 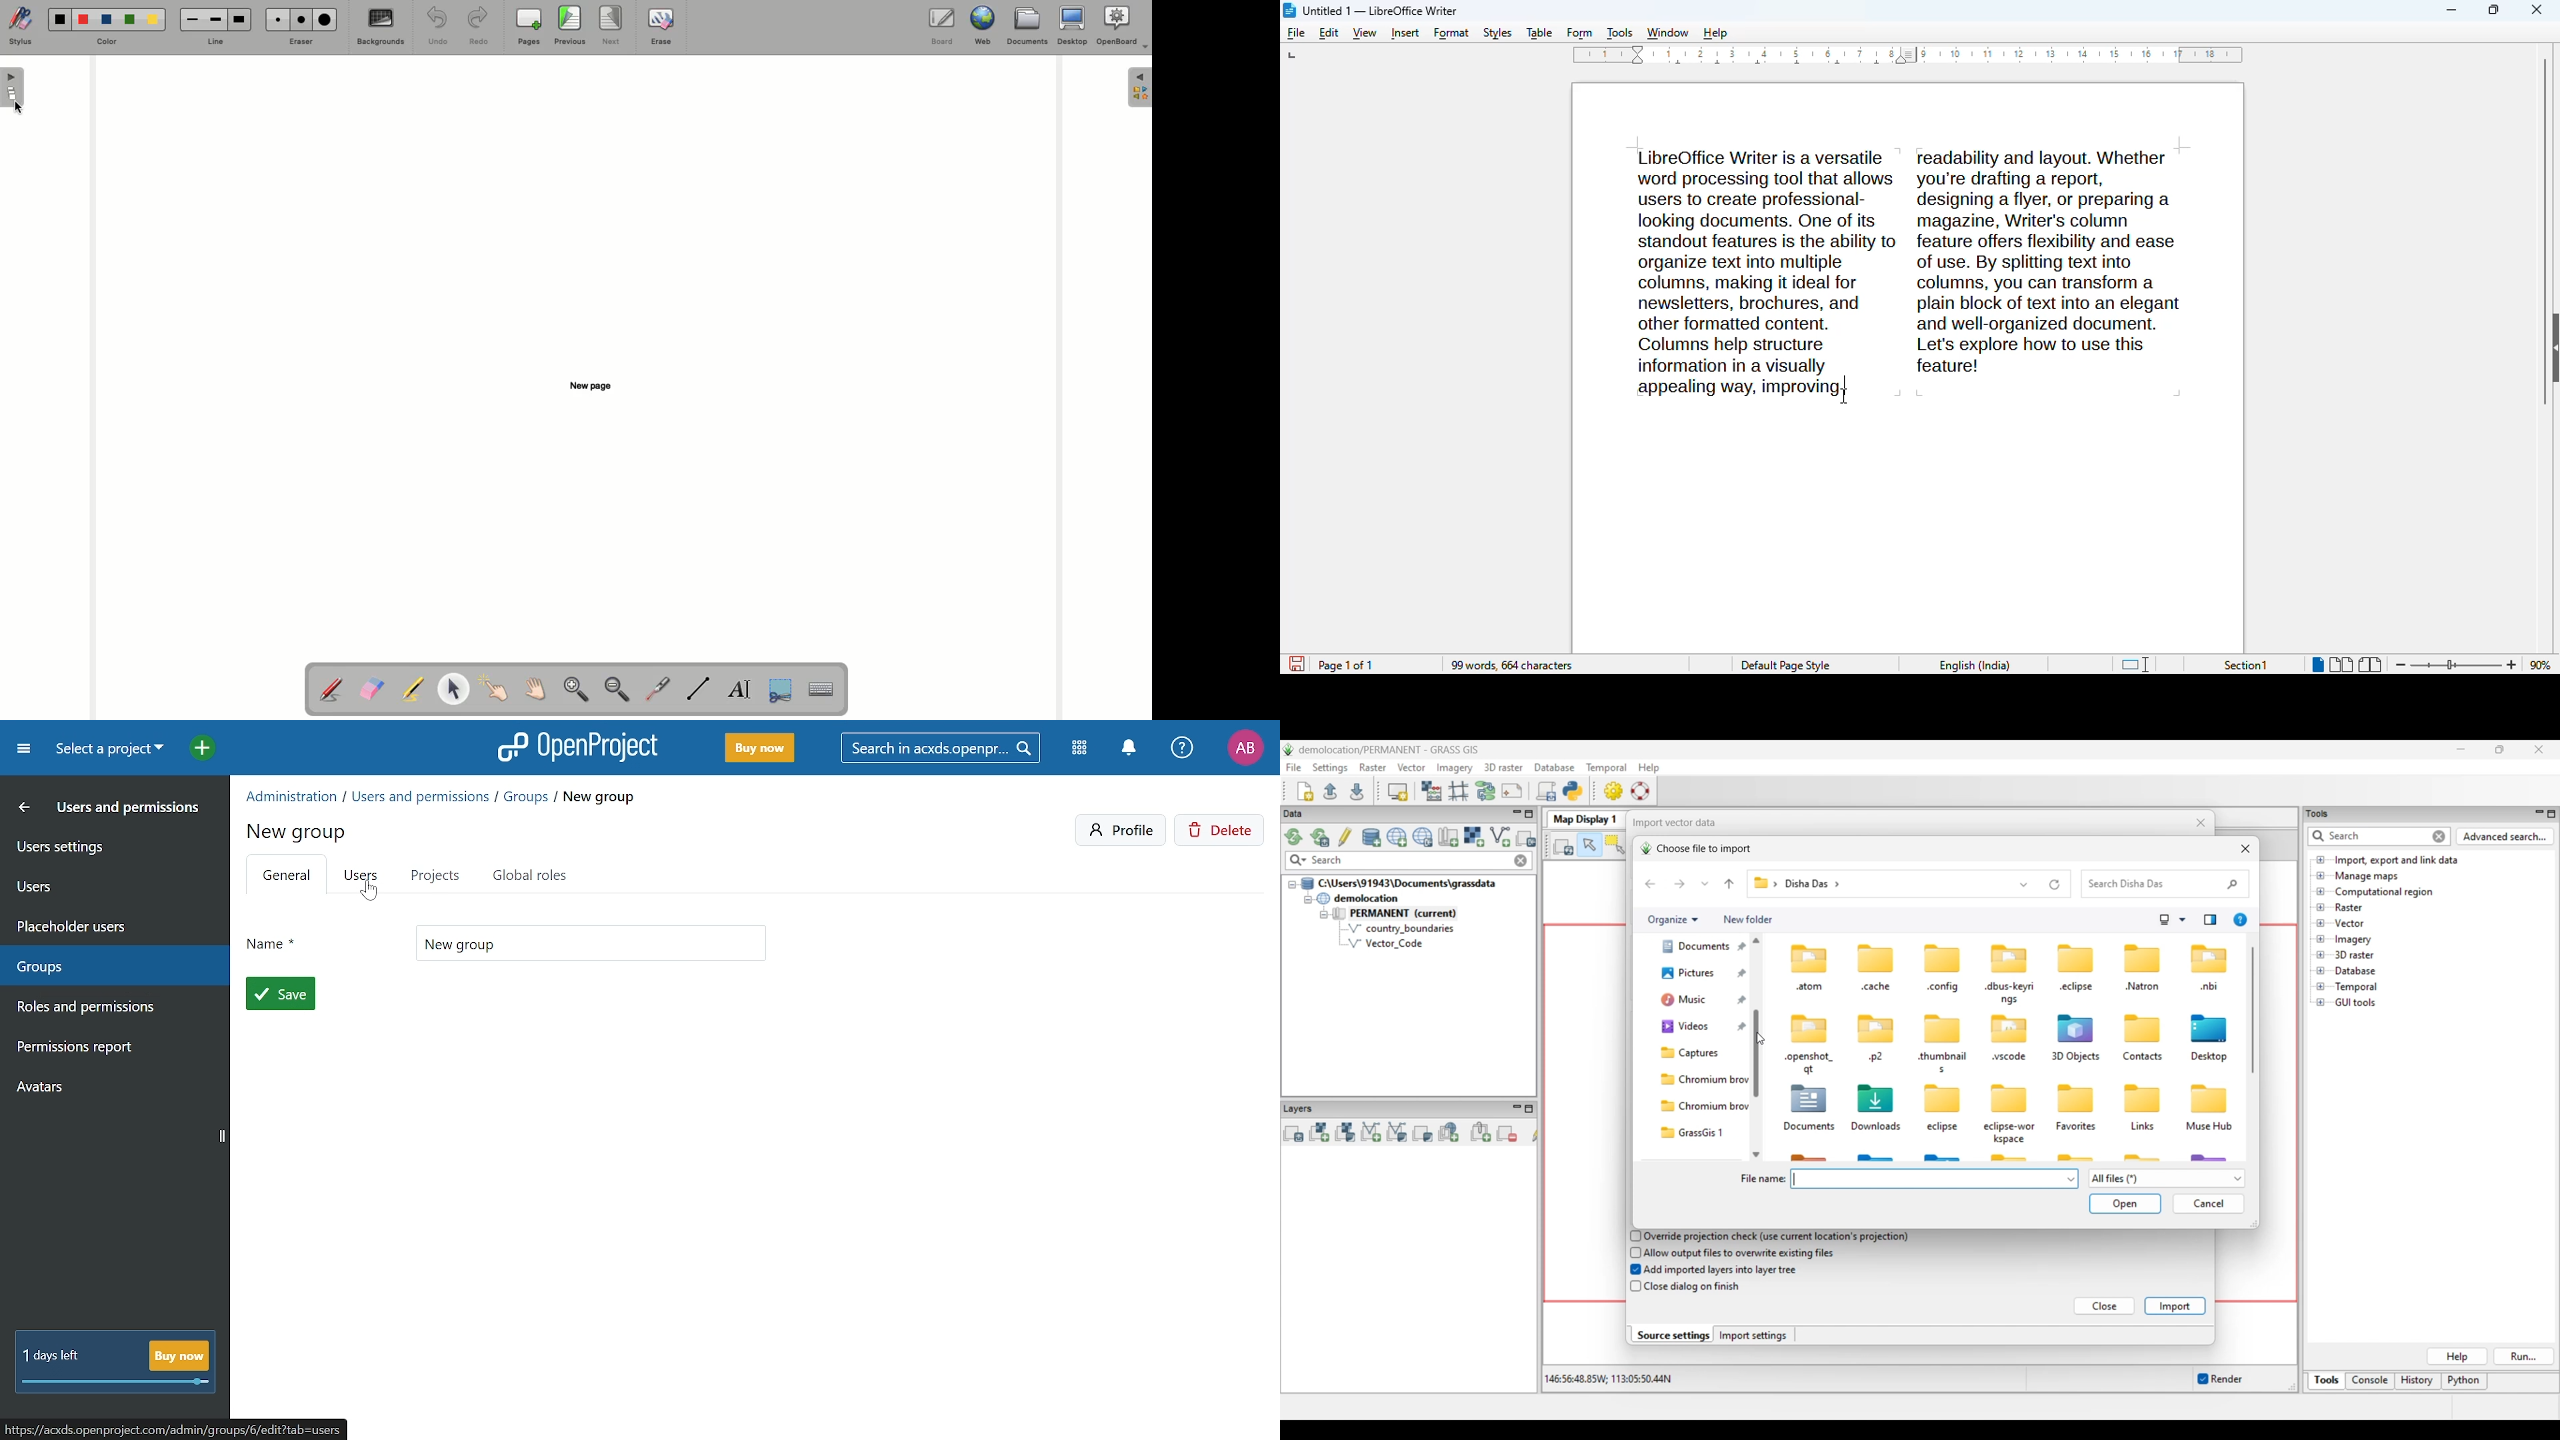 What do you see at coordinates (1638, 54) in the screenshot?
I see `Indent markers` at bounding box center [1638, 54].